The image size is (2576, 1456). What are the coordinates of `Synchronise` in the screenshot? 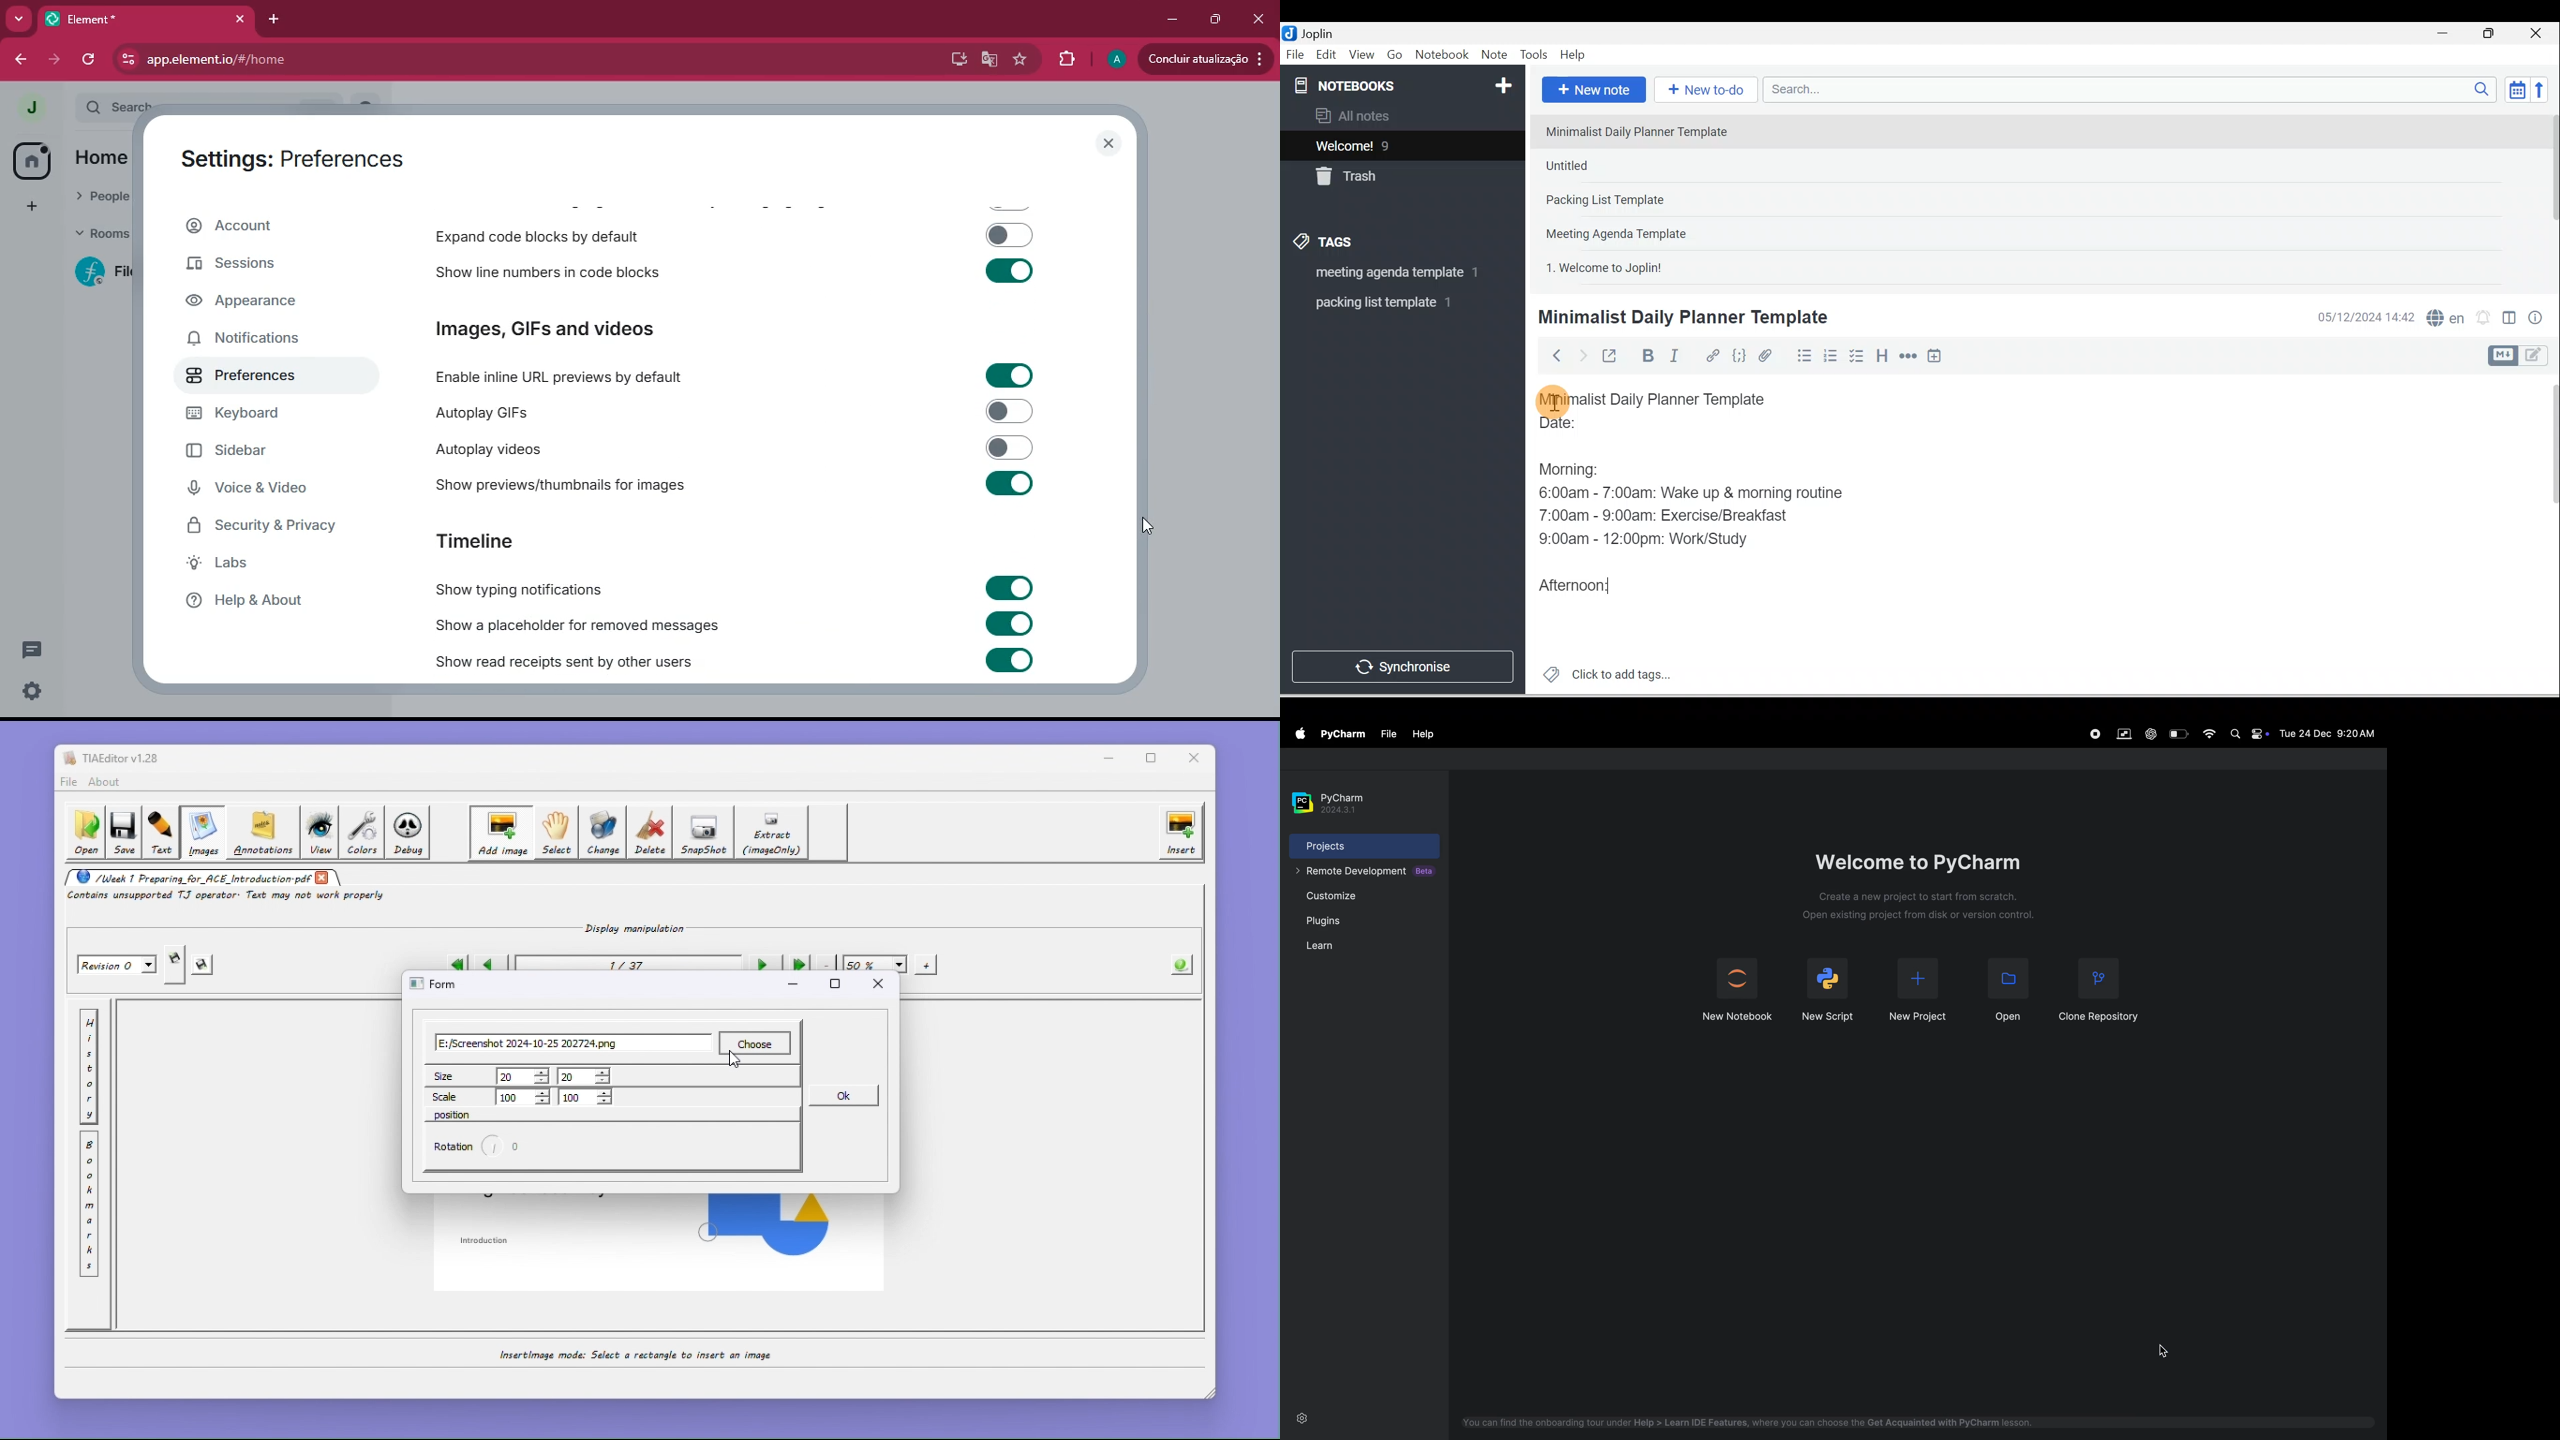 It's located at (1401, 664).